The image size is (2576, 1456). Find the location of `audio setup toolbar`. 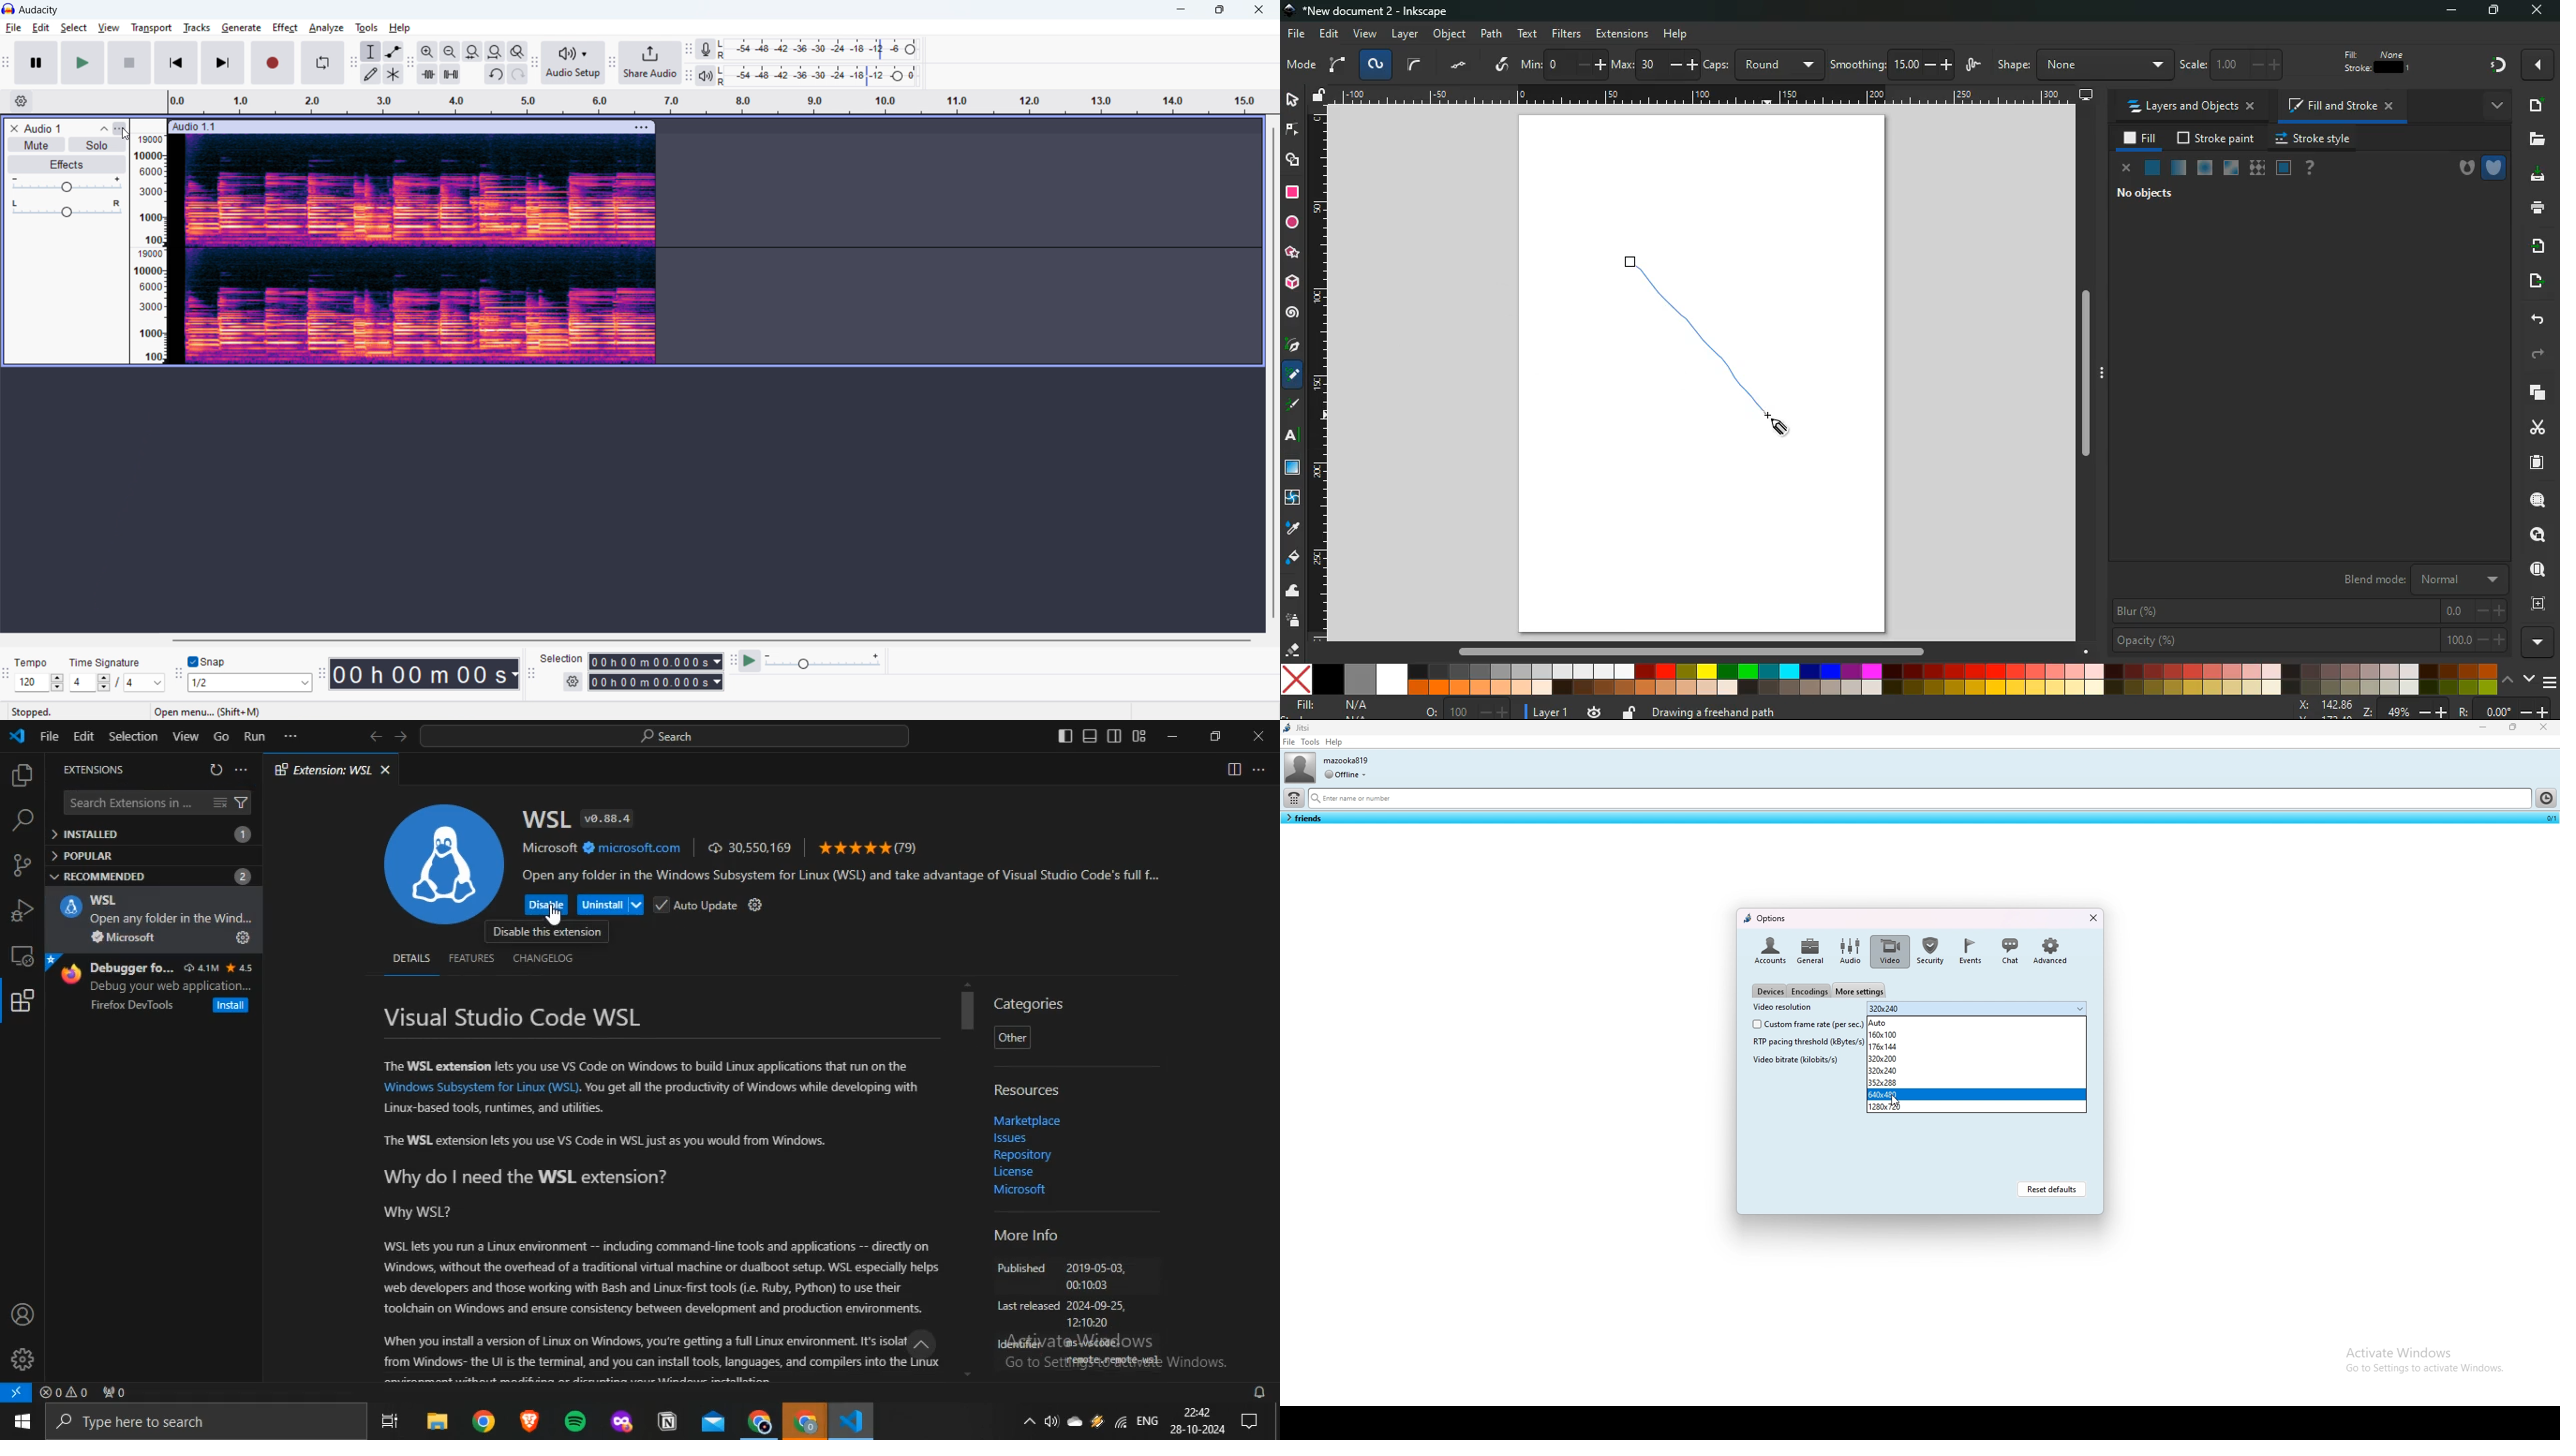

audio setup toolbar is located at coordinates (535, 63).